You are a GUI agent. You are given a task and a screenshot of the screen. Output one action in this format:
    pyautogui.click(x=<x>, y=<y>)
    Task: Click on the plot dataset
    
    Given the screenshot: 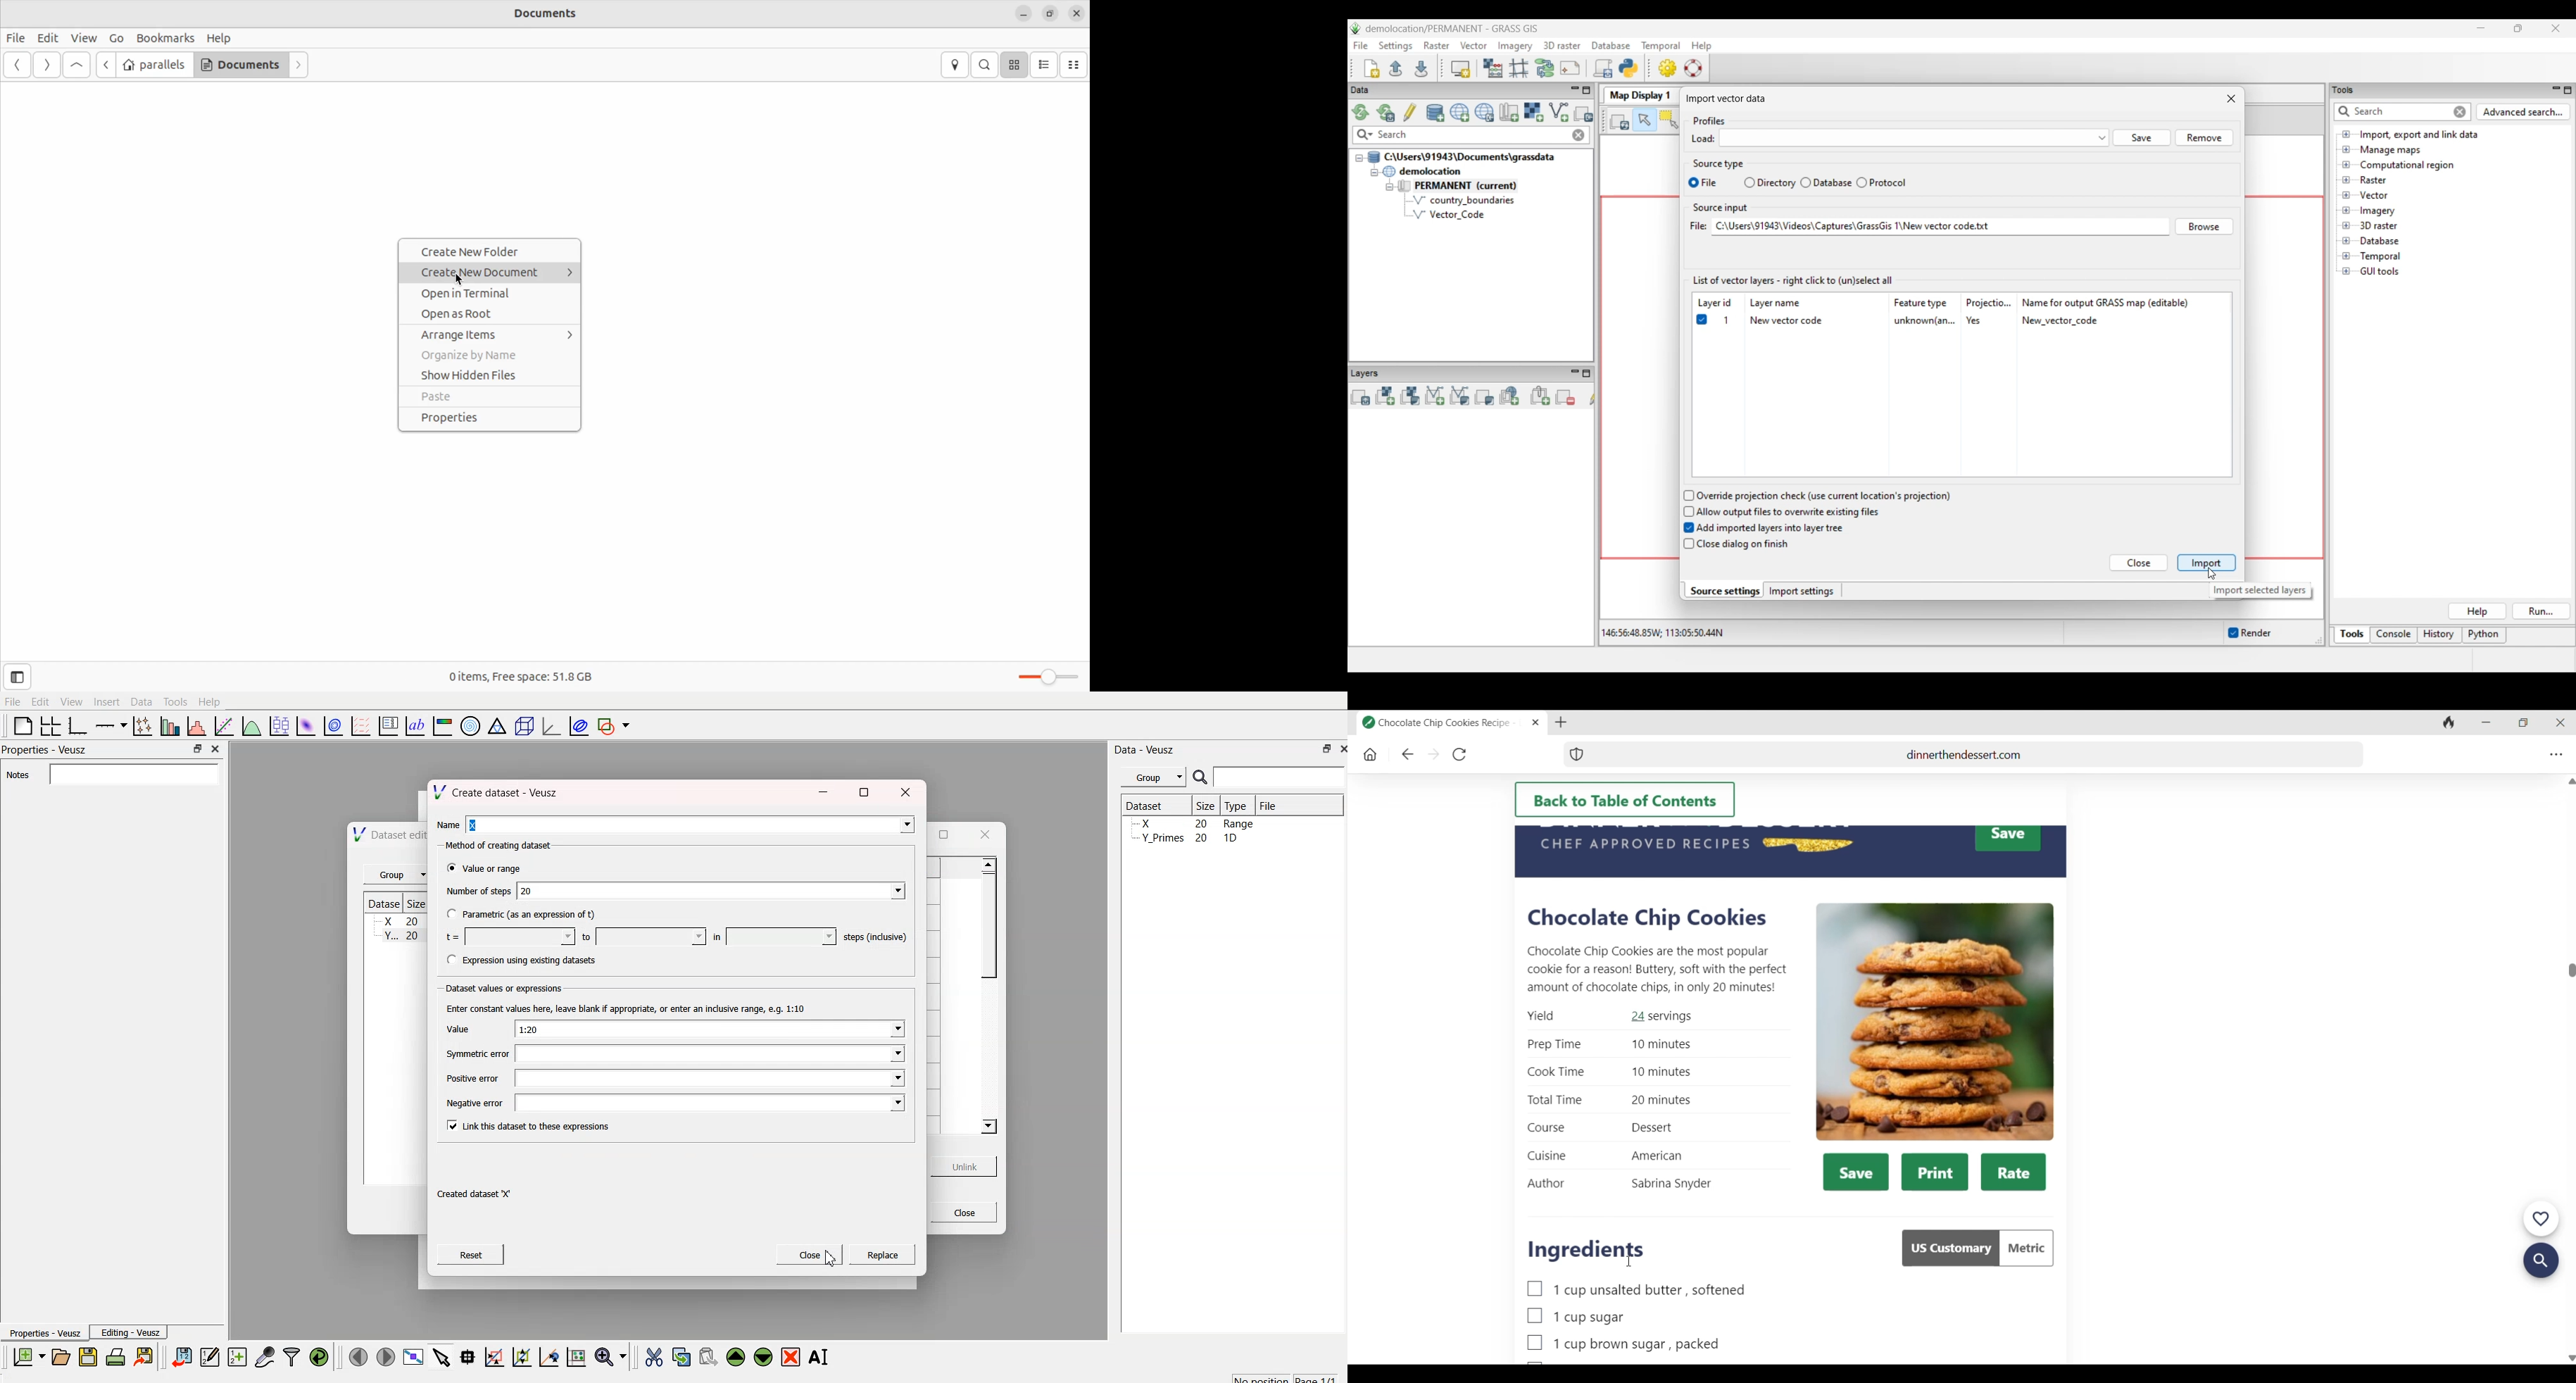 What is the action you would take?
    pyautogui.click(x=306, y=725)
    